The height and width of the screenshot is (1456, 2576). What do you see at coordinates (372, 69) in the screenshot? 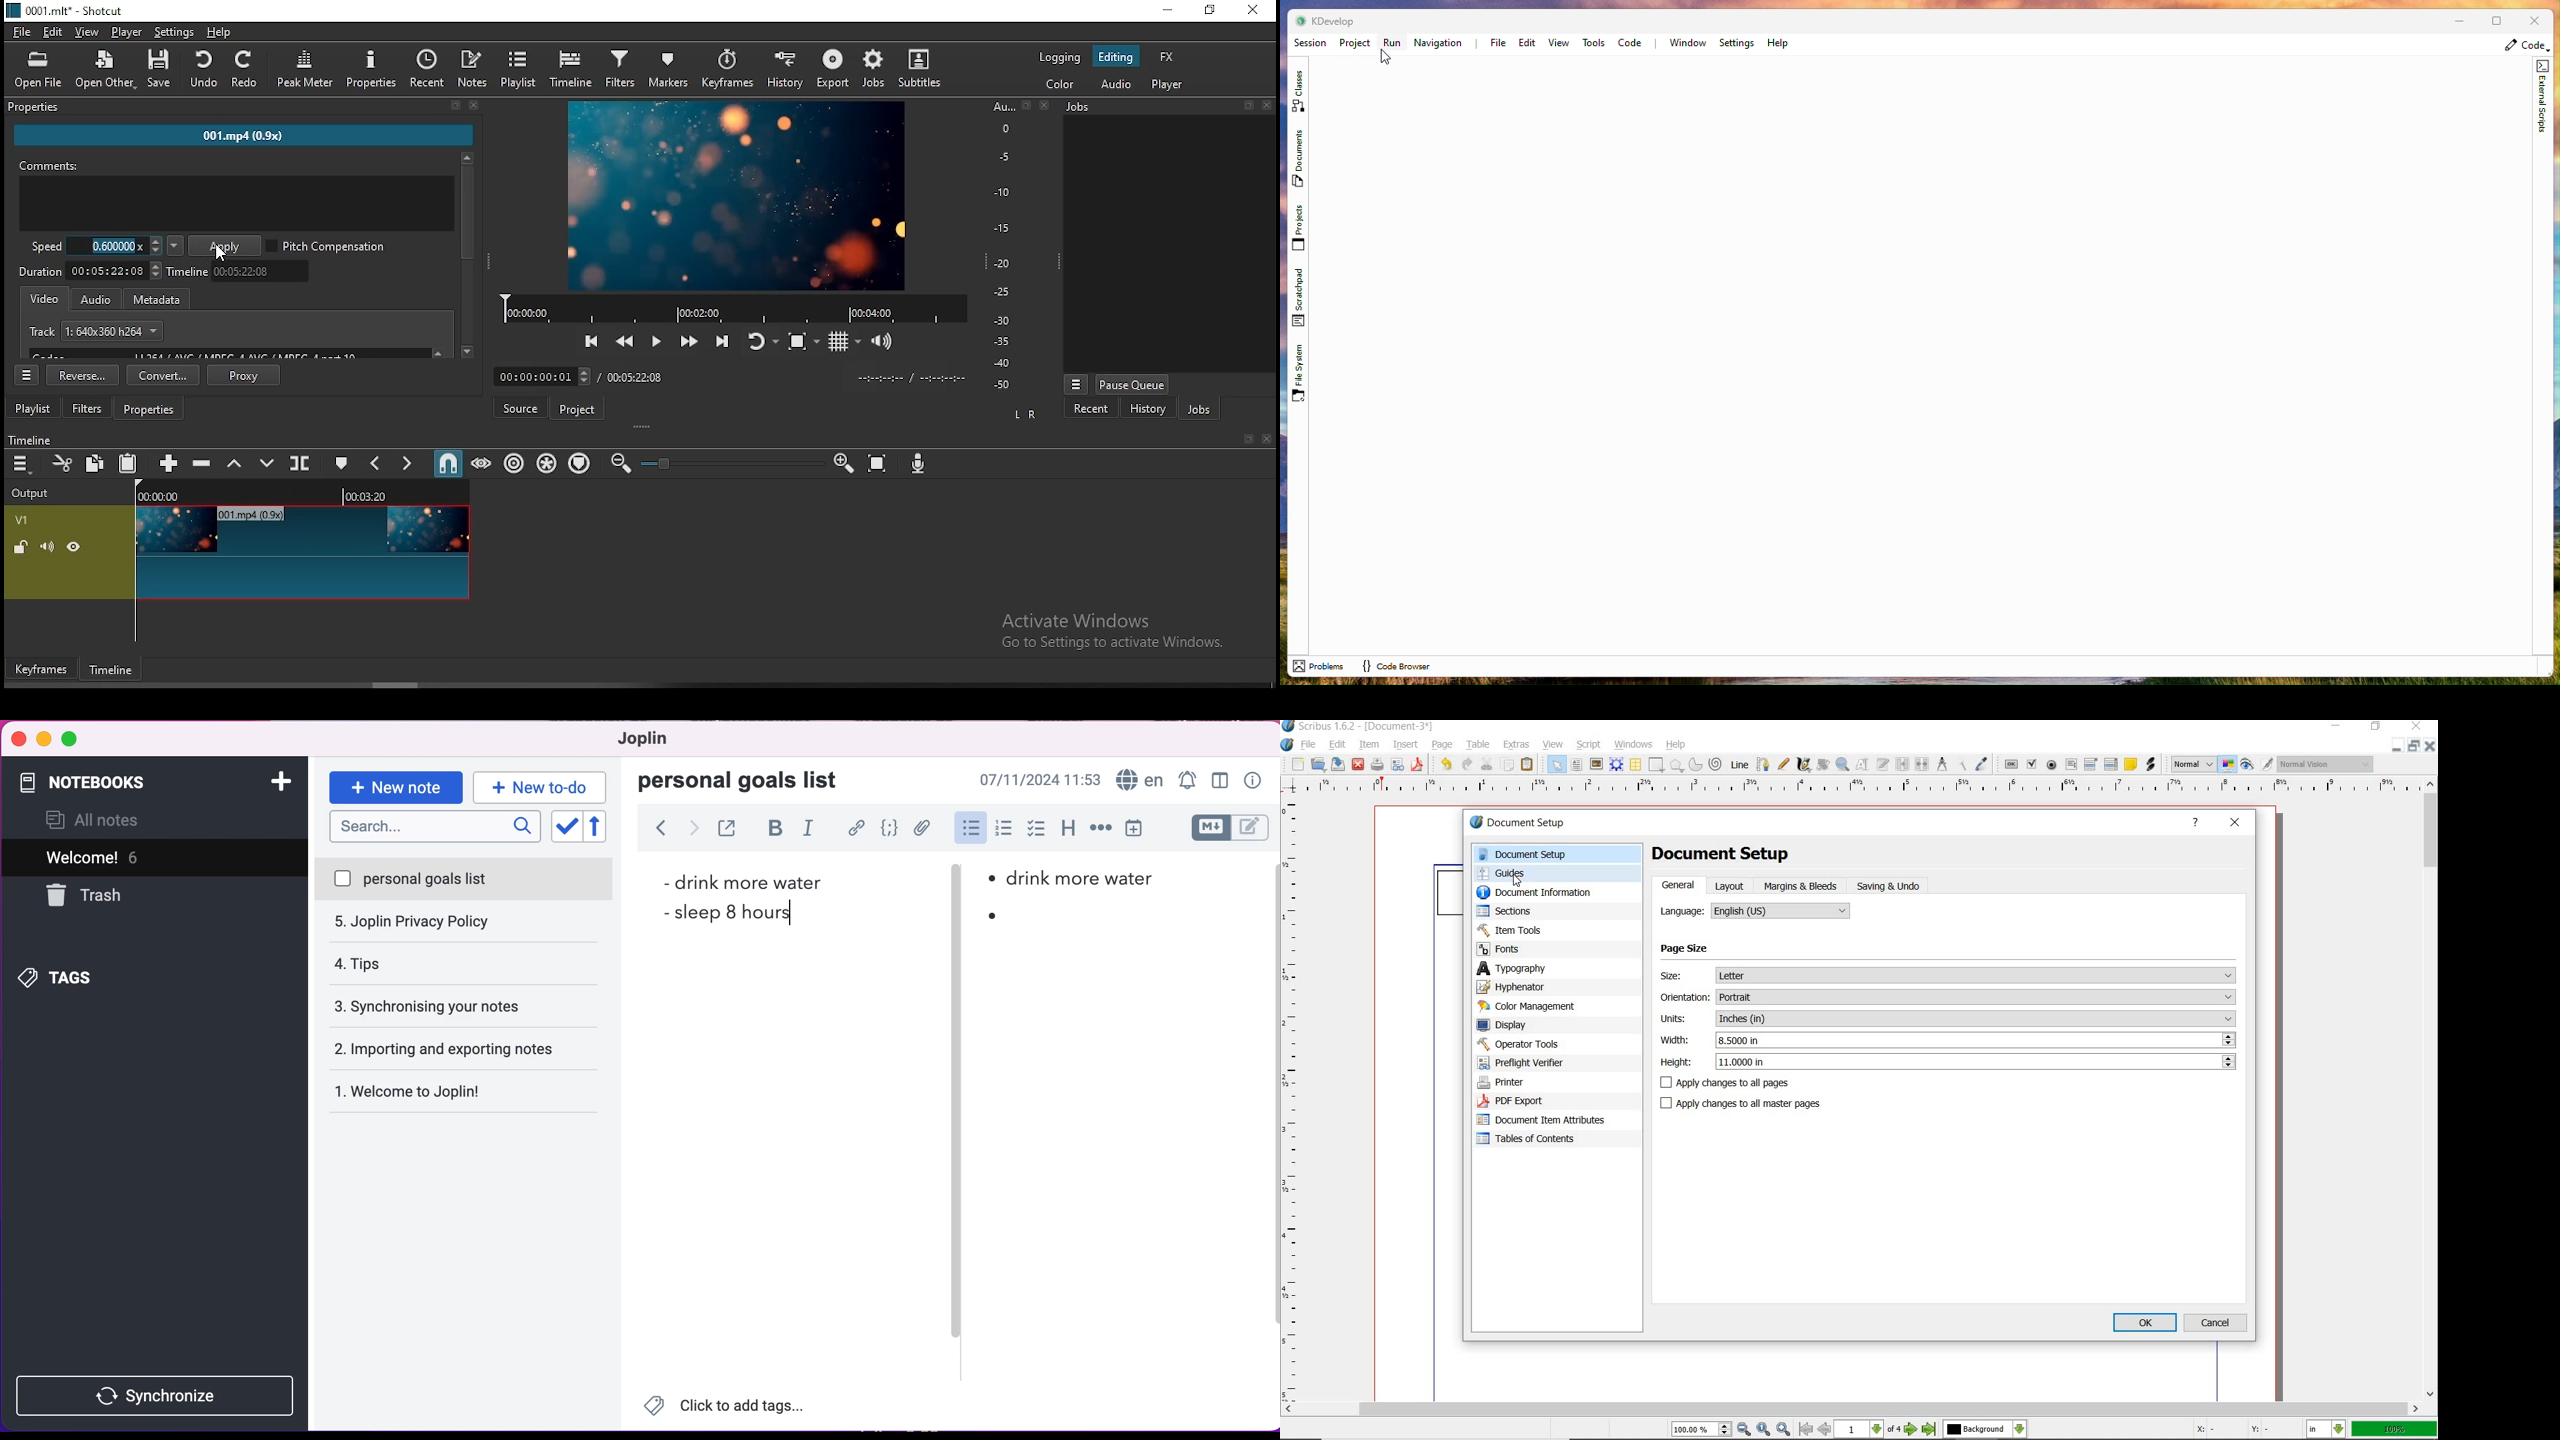
I see `properties` at bounding box center [372, 69].